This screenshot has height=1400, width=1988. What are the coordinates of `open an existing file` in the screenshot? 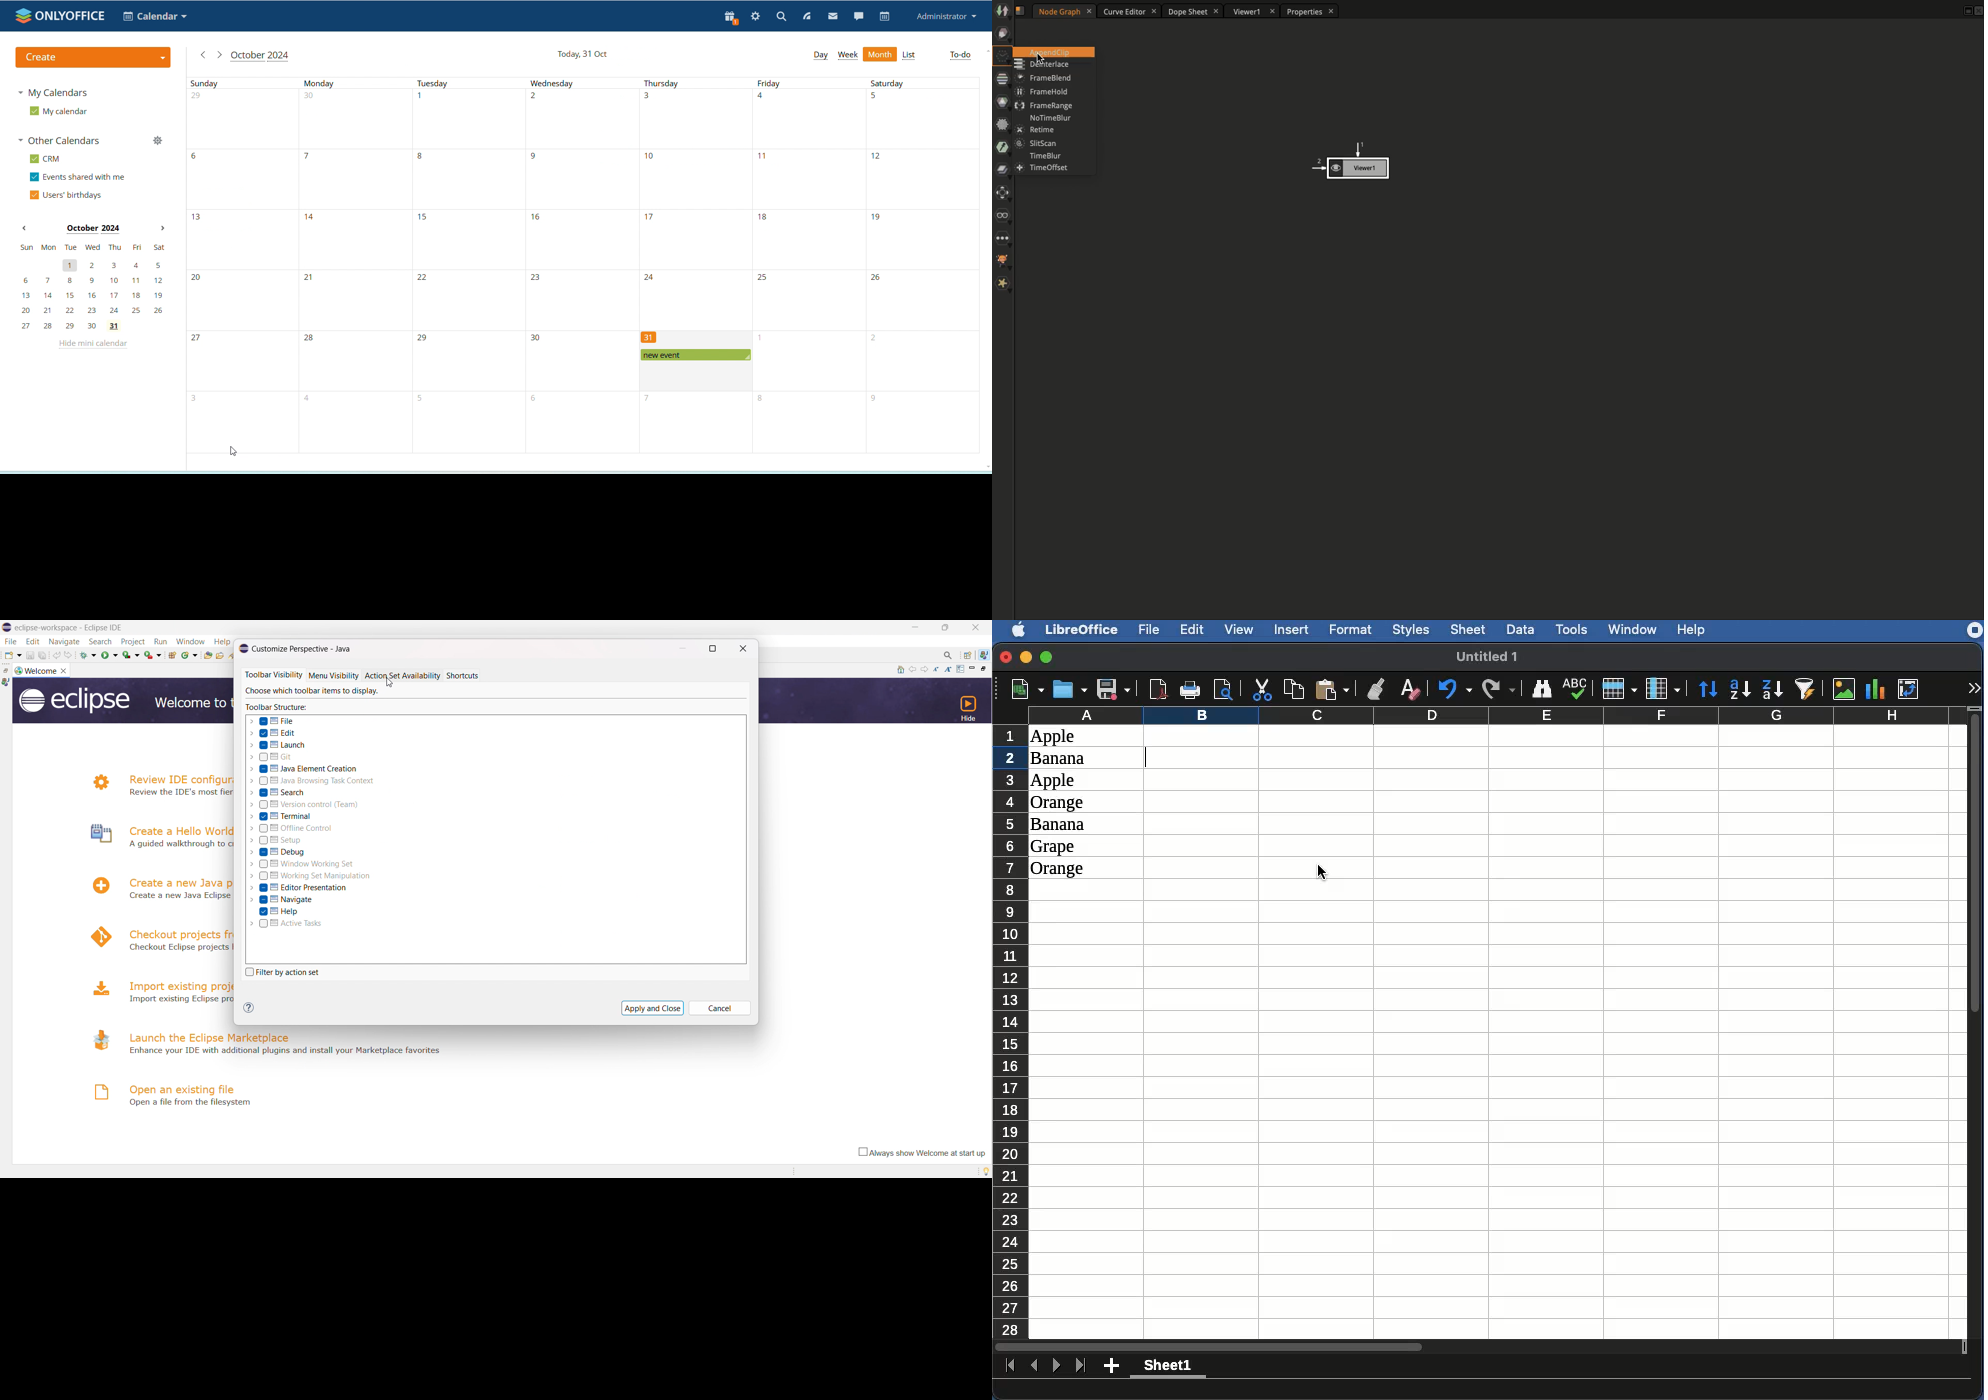 It's located at (183, 1089).